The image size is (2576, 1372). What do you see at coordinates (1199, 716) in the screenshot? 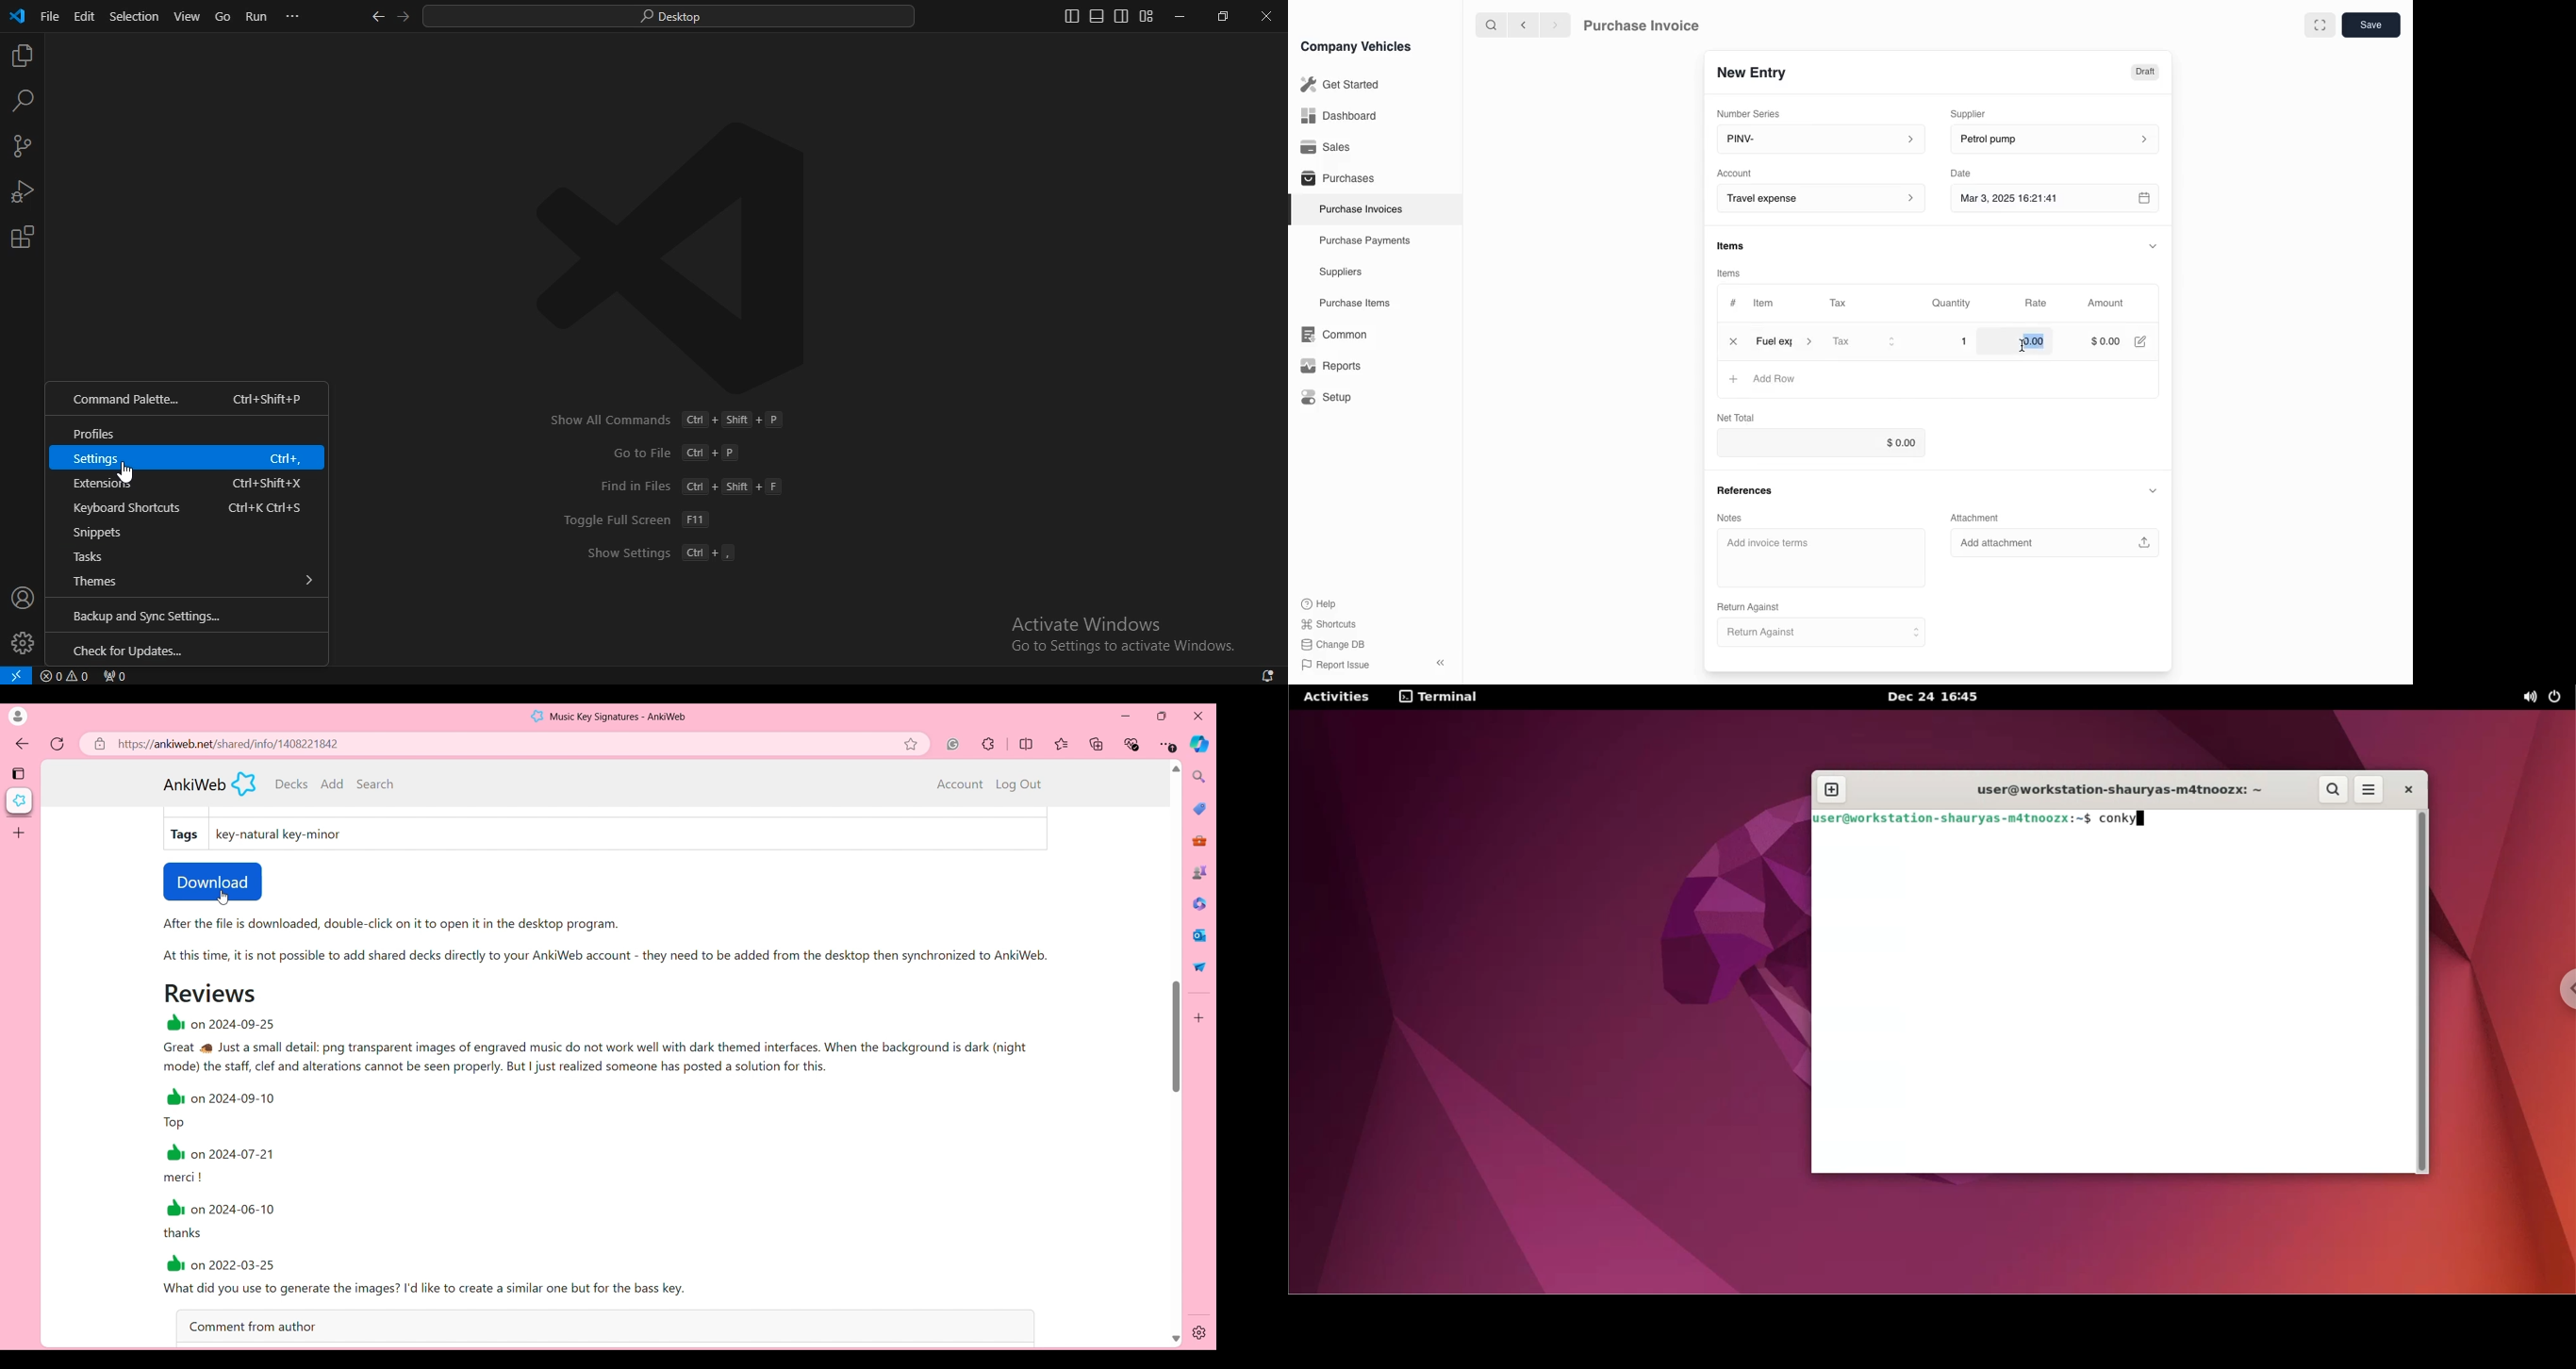
I see `Close browser` at bounding box center [1199, 716].